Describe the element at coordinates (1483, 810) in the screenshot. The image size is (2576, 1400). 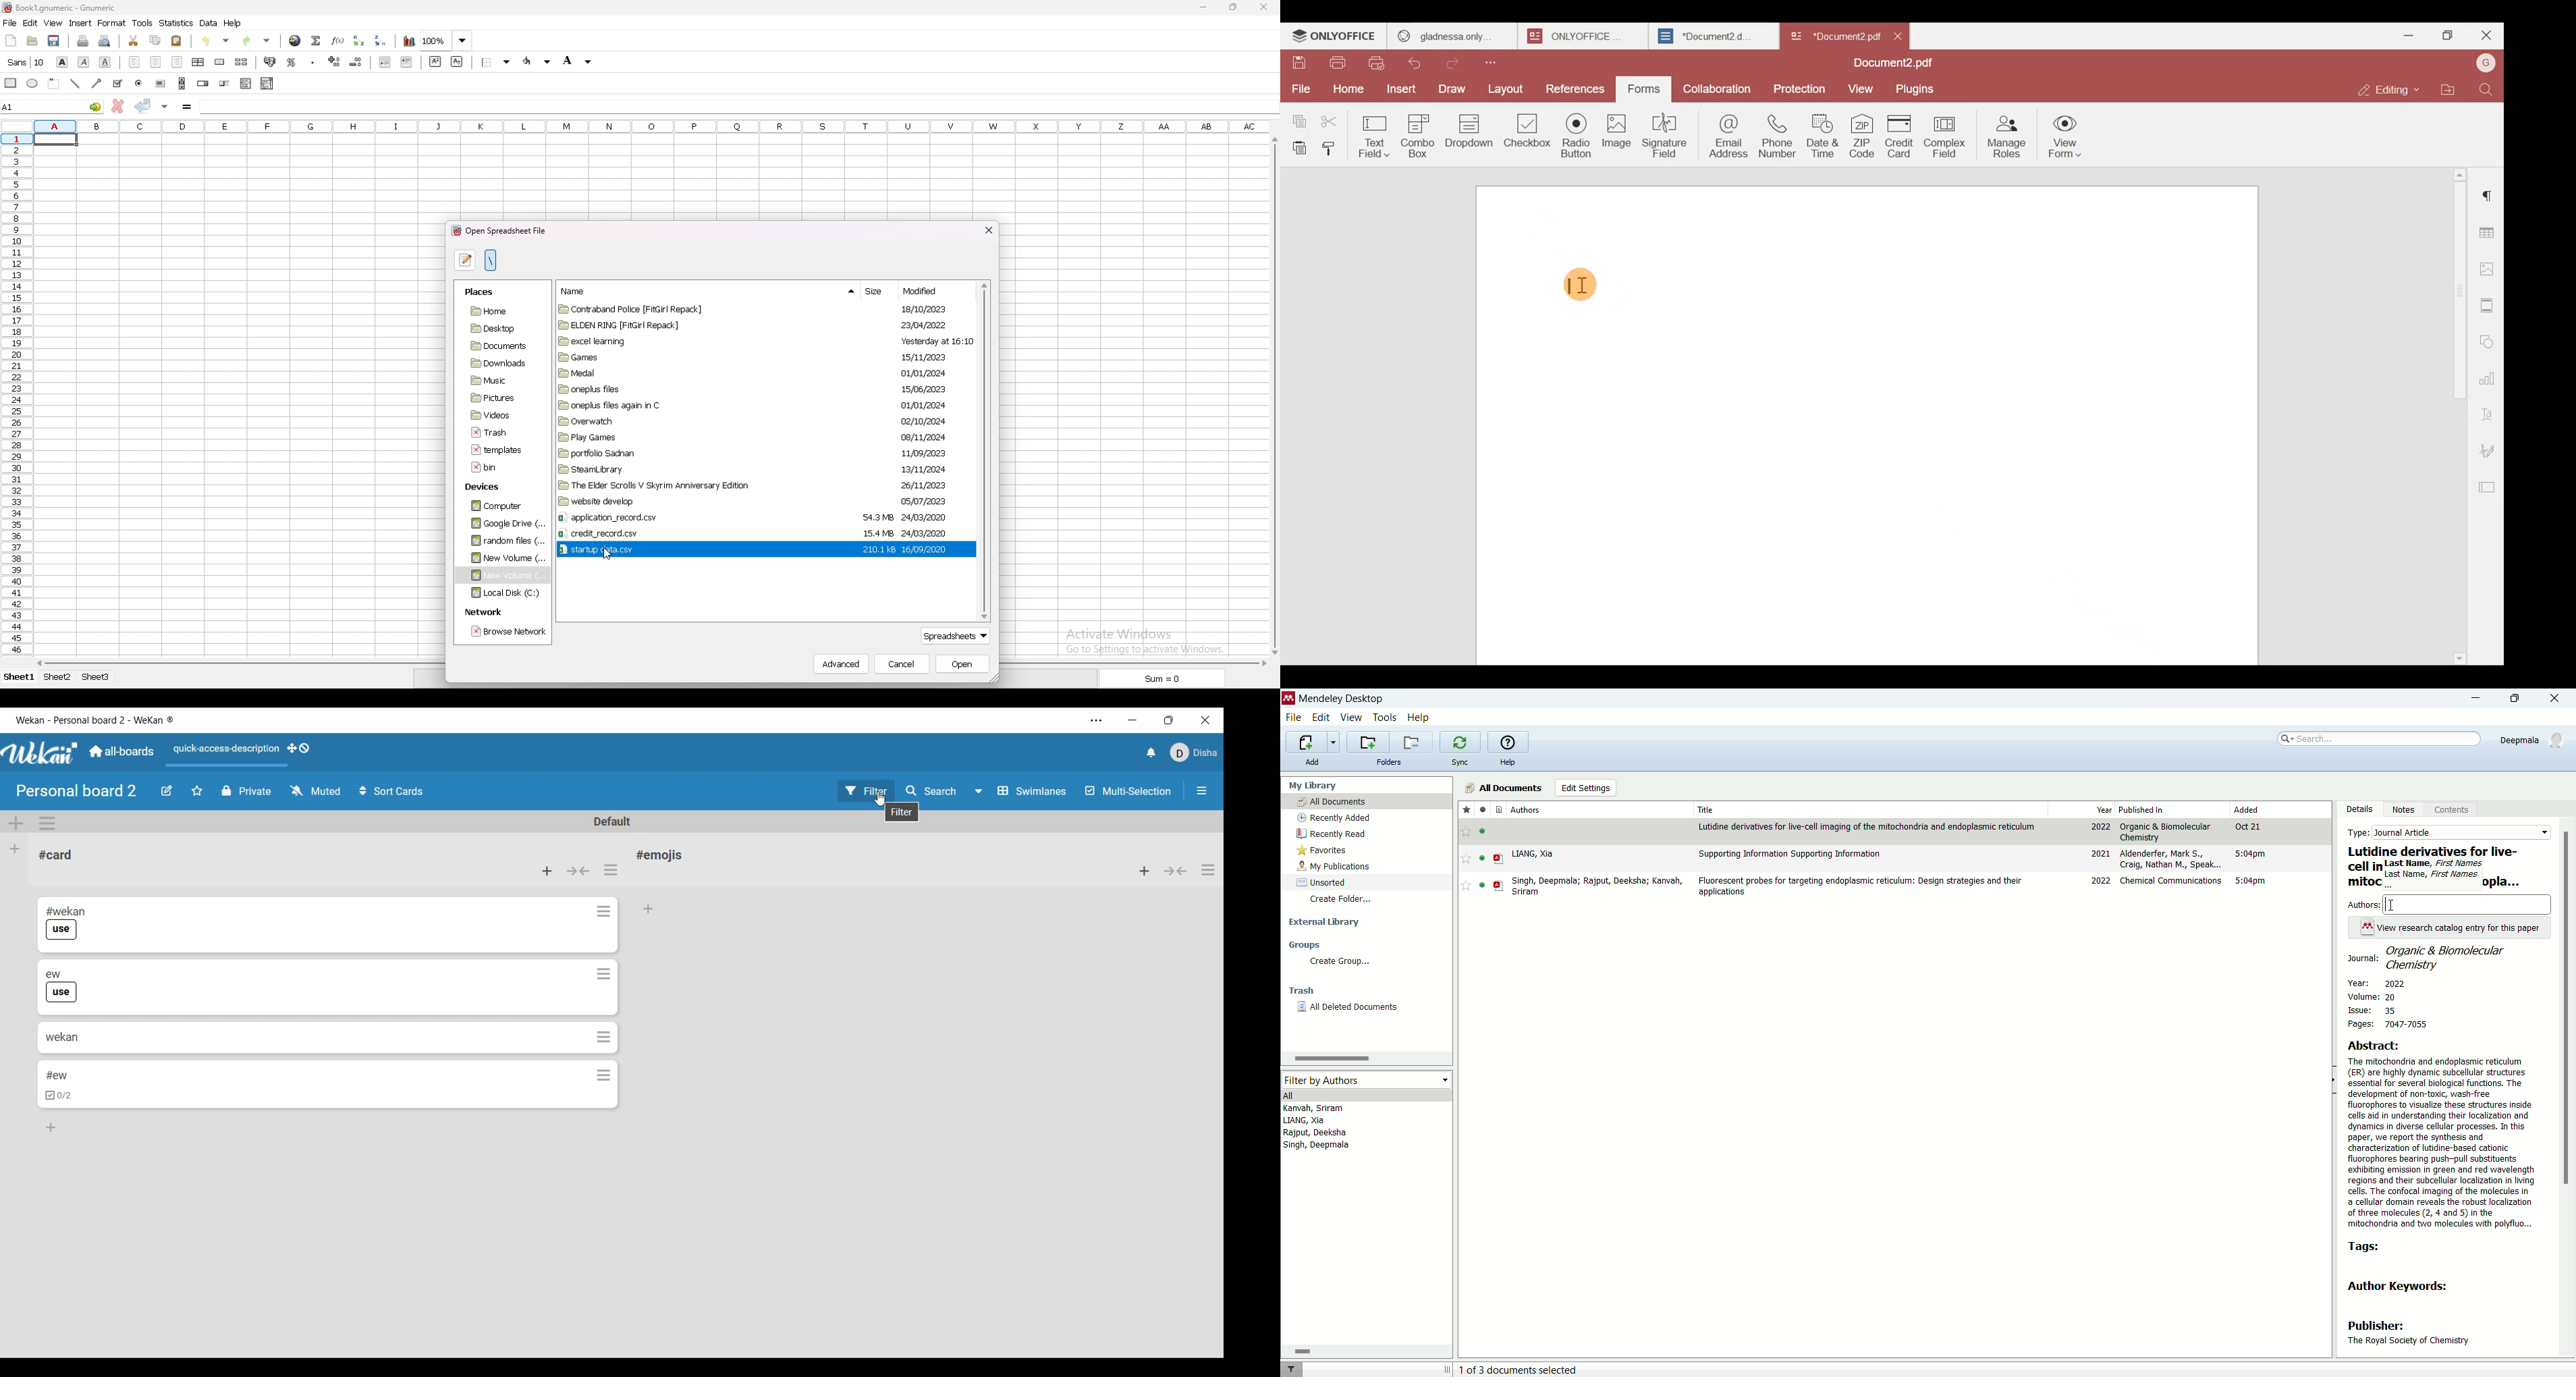
I see `read/unread` at that location.